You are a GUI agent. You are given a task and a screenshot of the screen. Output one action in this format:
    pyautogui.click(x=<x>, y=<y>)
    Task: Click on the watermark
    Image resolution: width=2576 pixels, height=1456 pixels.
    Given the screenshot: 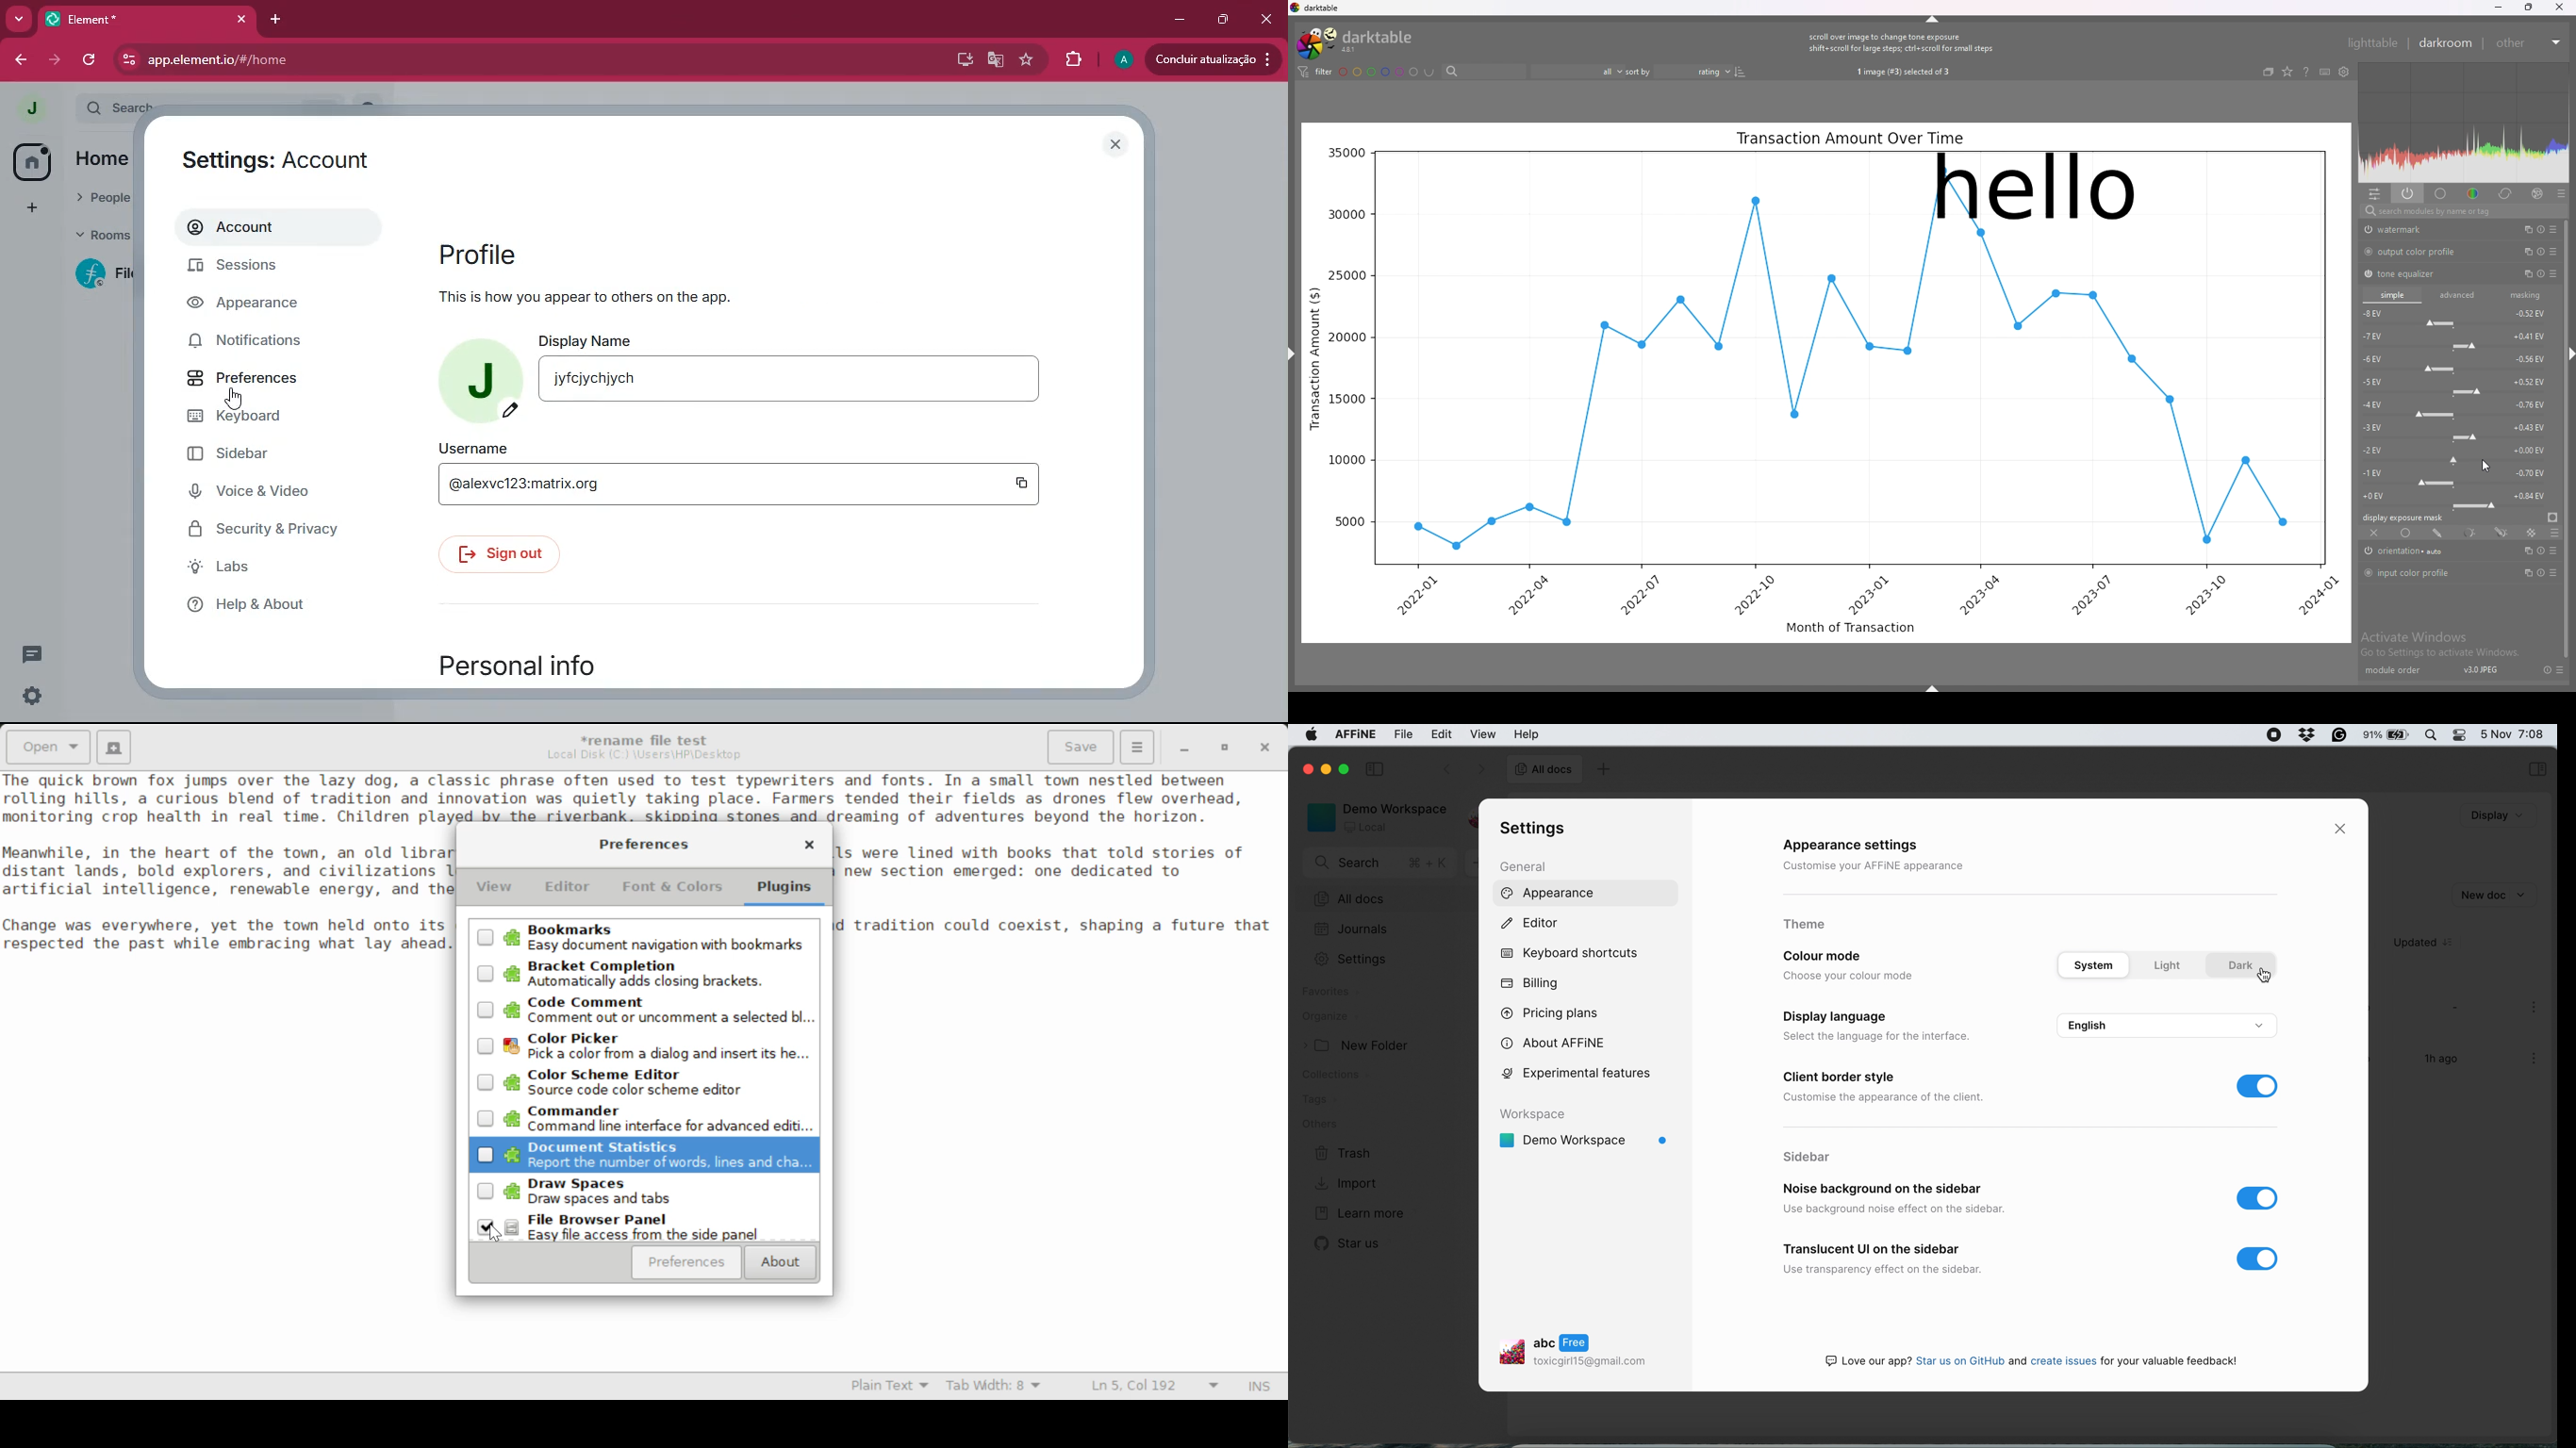 What is the action you would take?
    pyautogui.click(x=2410, y=230)
    